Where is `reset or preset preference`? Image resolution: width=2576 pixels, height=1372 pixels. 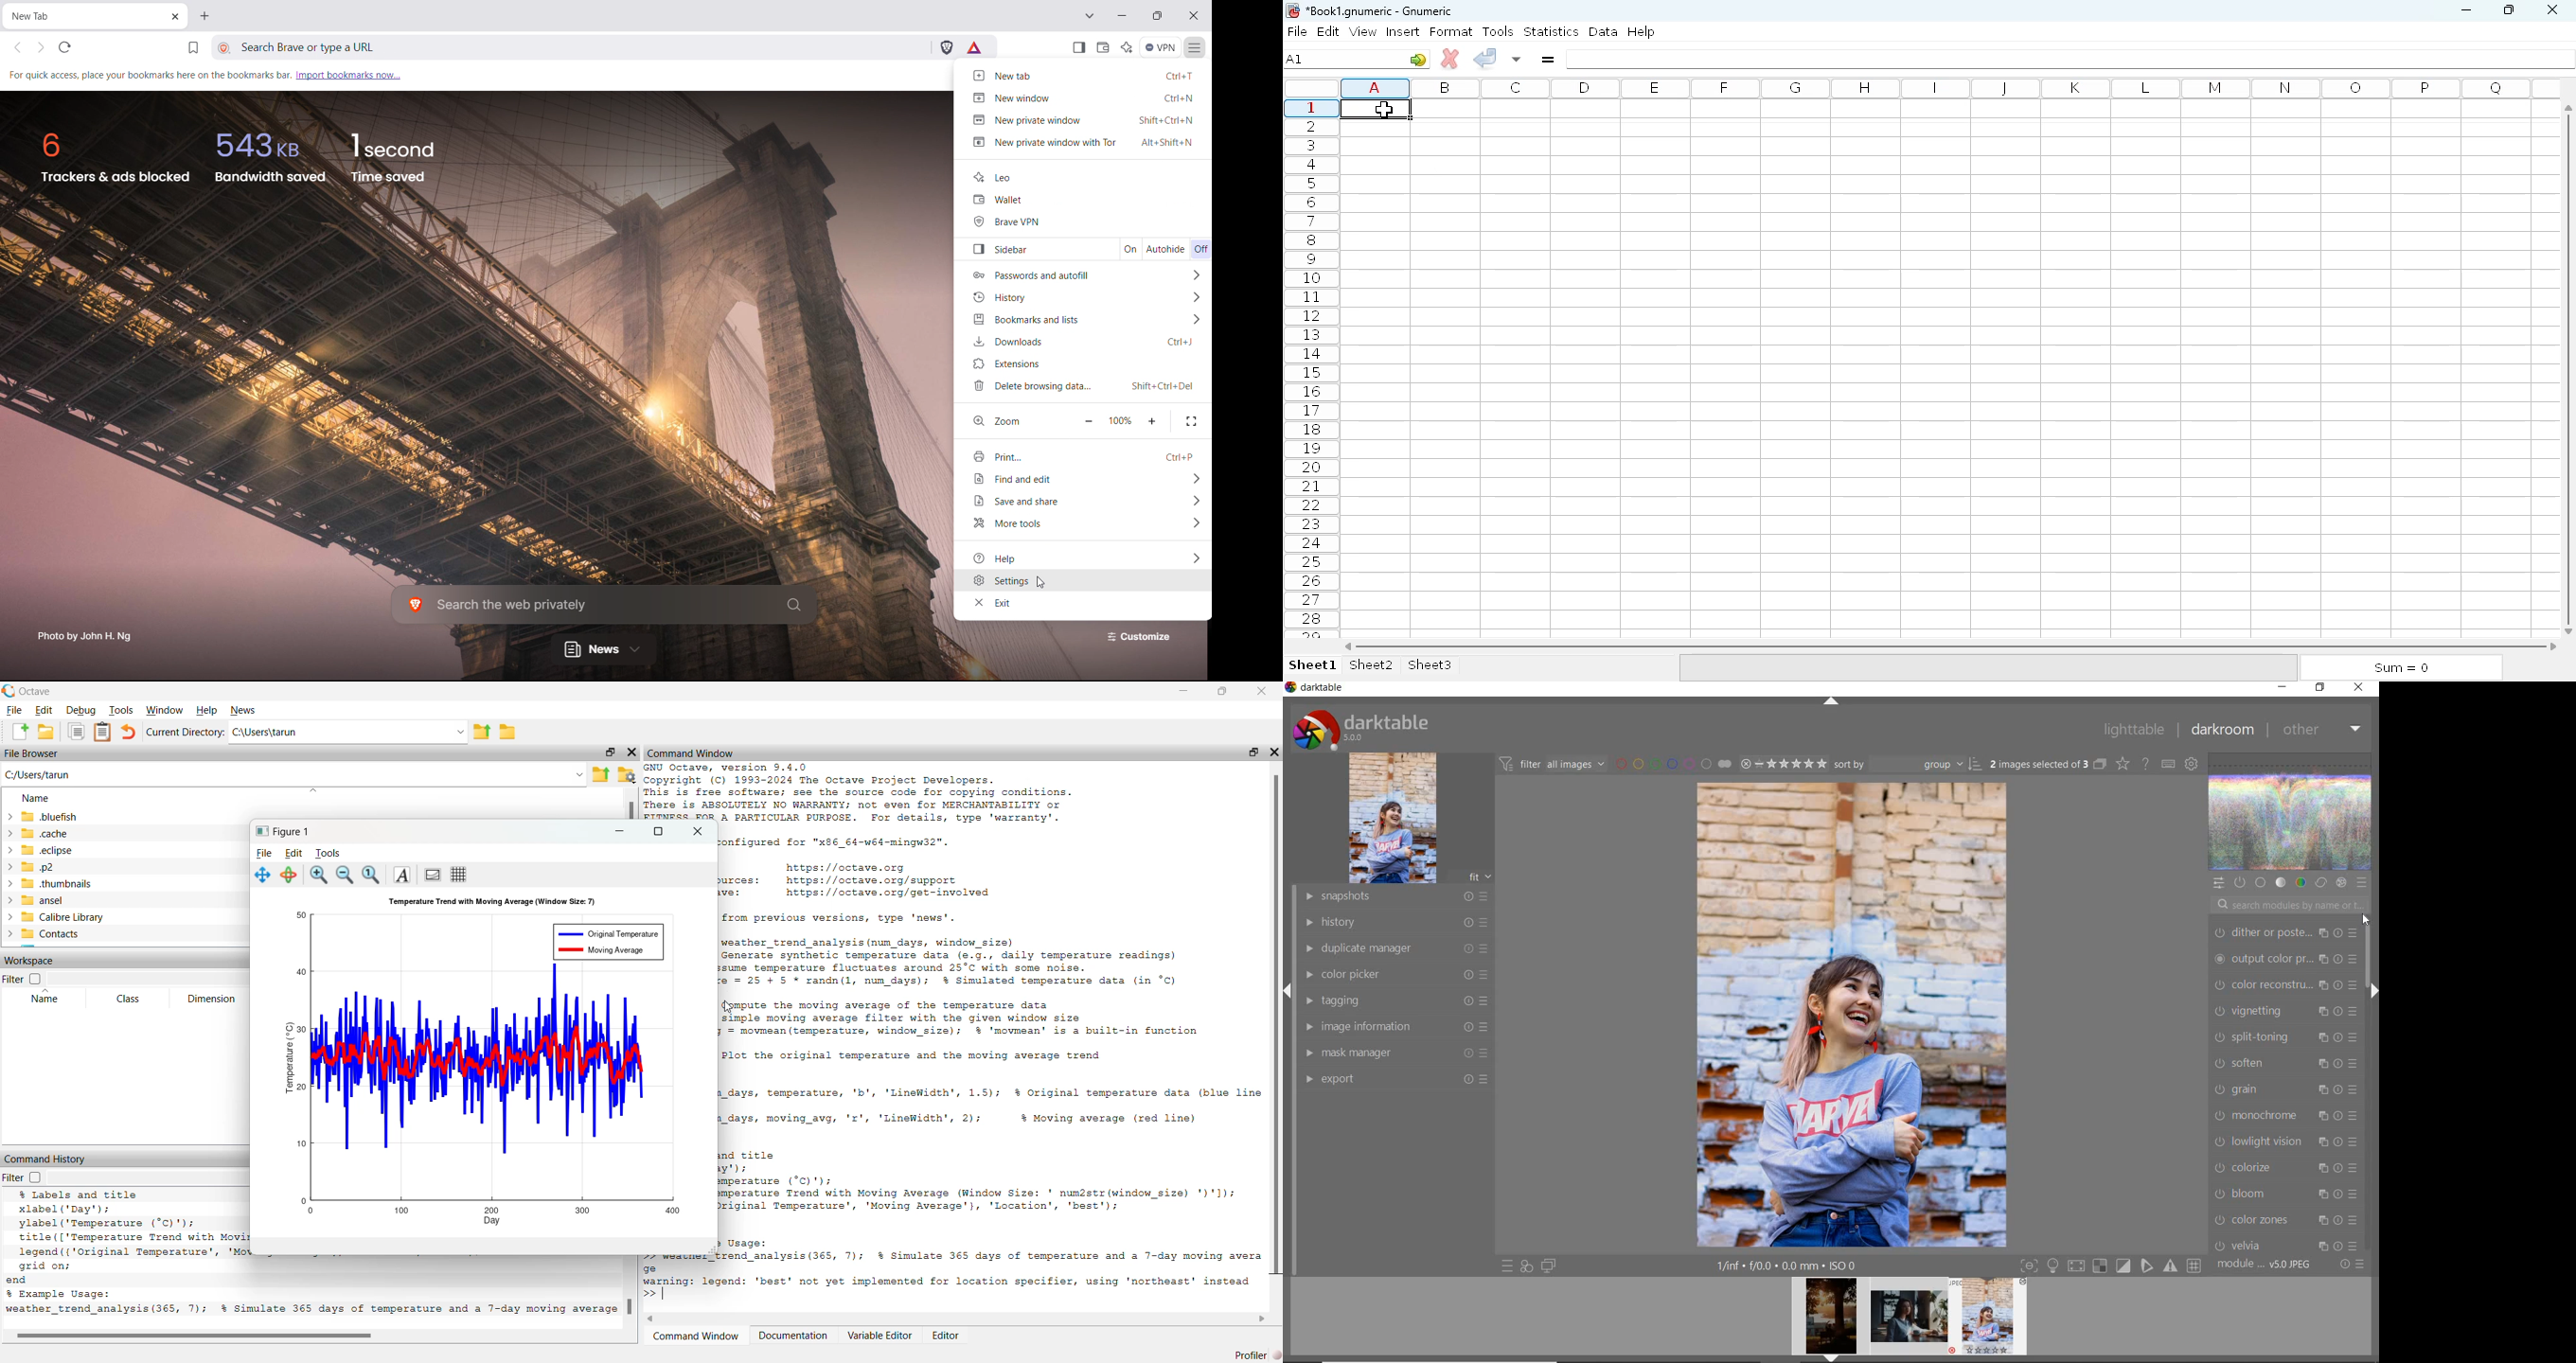
reset or preset preference is located at coordinates (2352, 1265).